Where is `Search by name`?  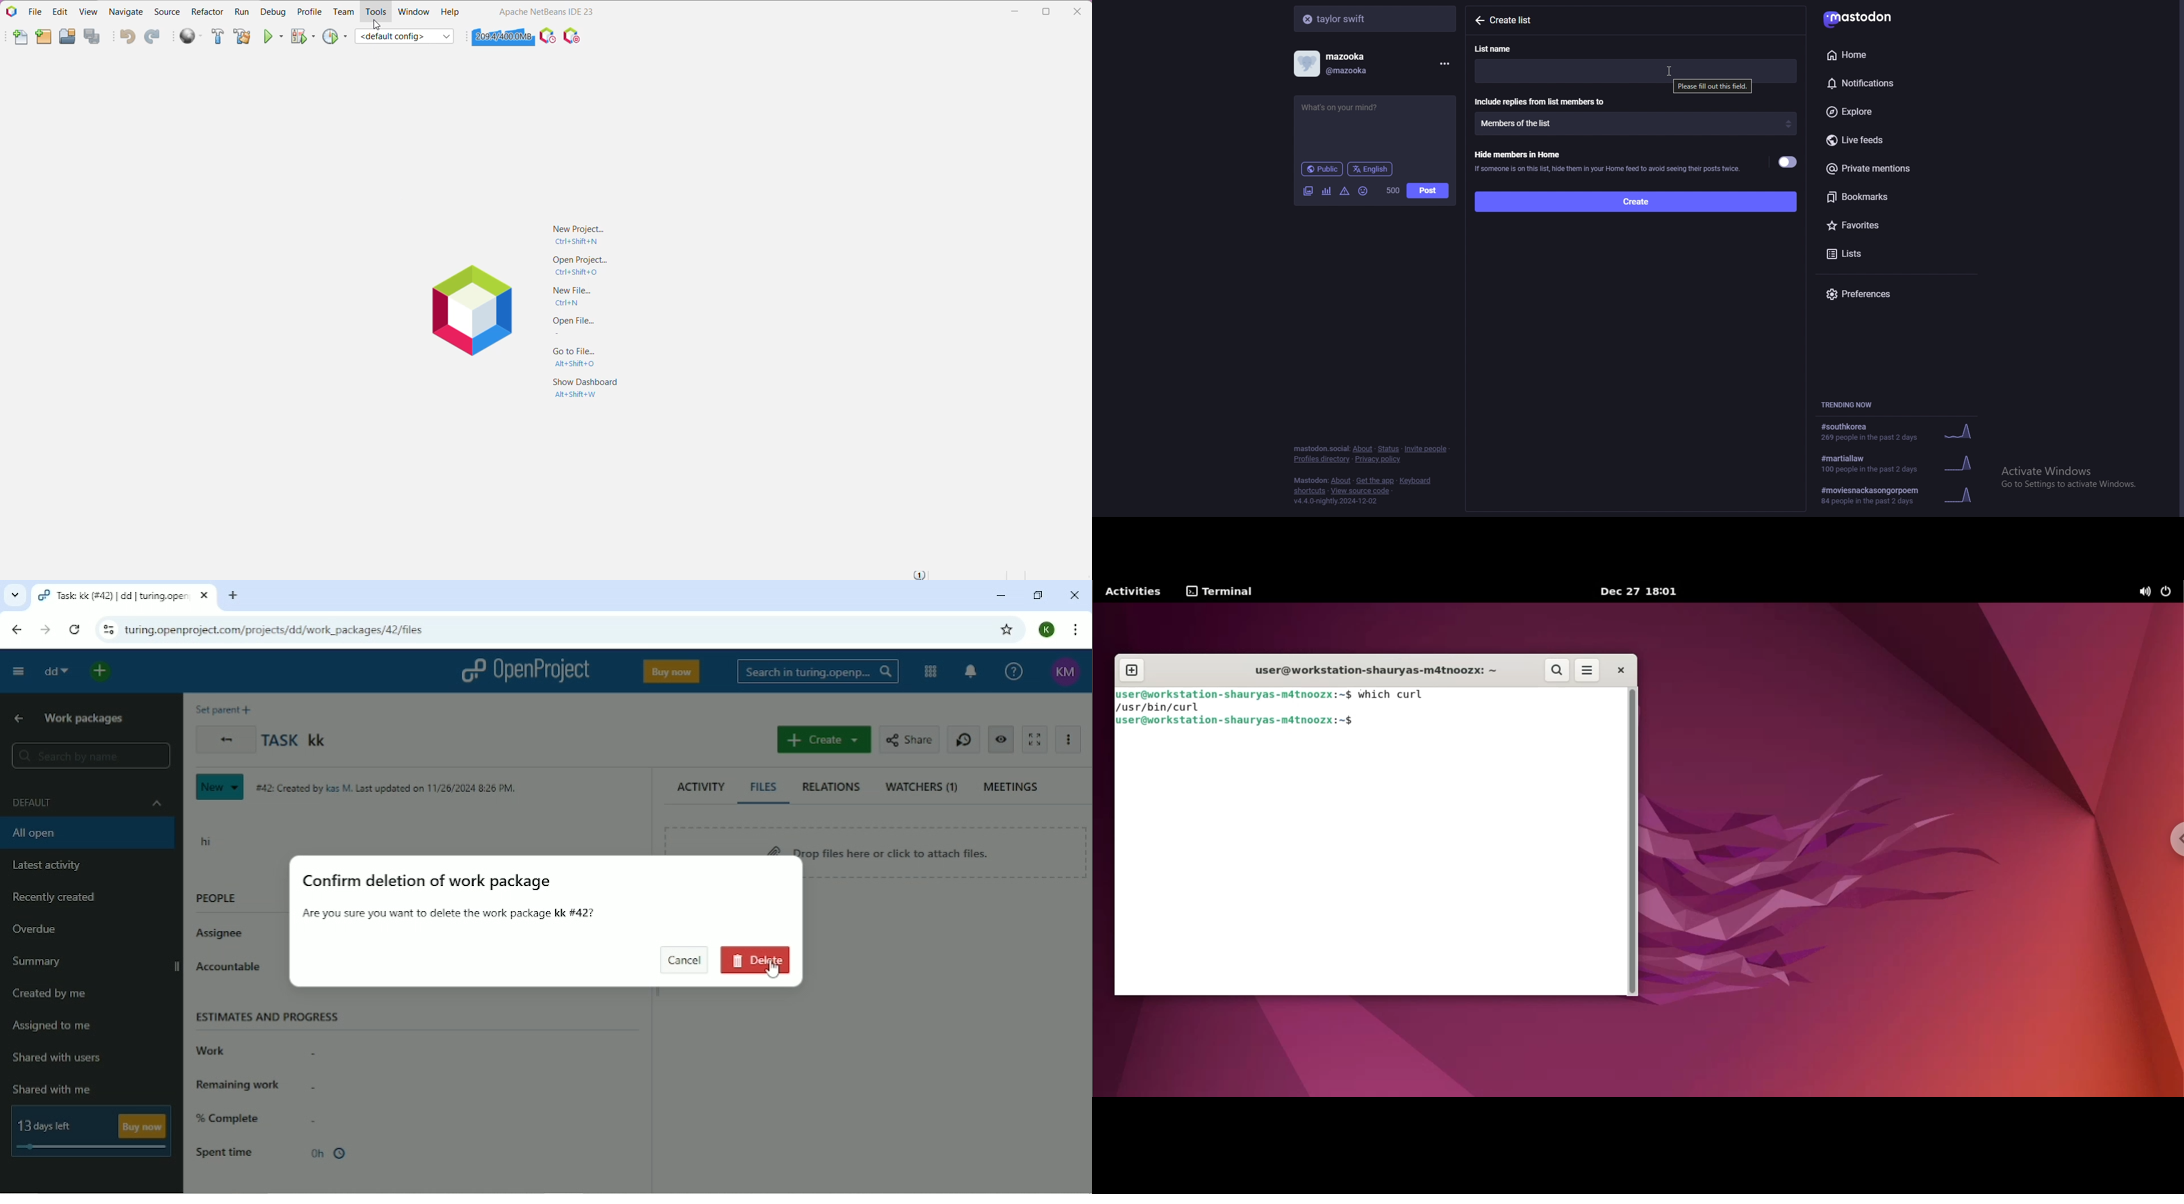 Search by name is located at coordinates (94, 756).